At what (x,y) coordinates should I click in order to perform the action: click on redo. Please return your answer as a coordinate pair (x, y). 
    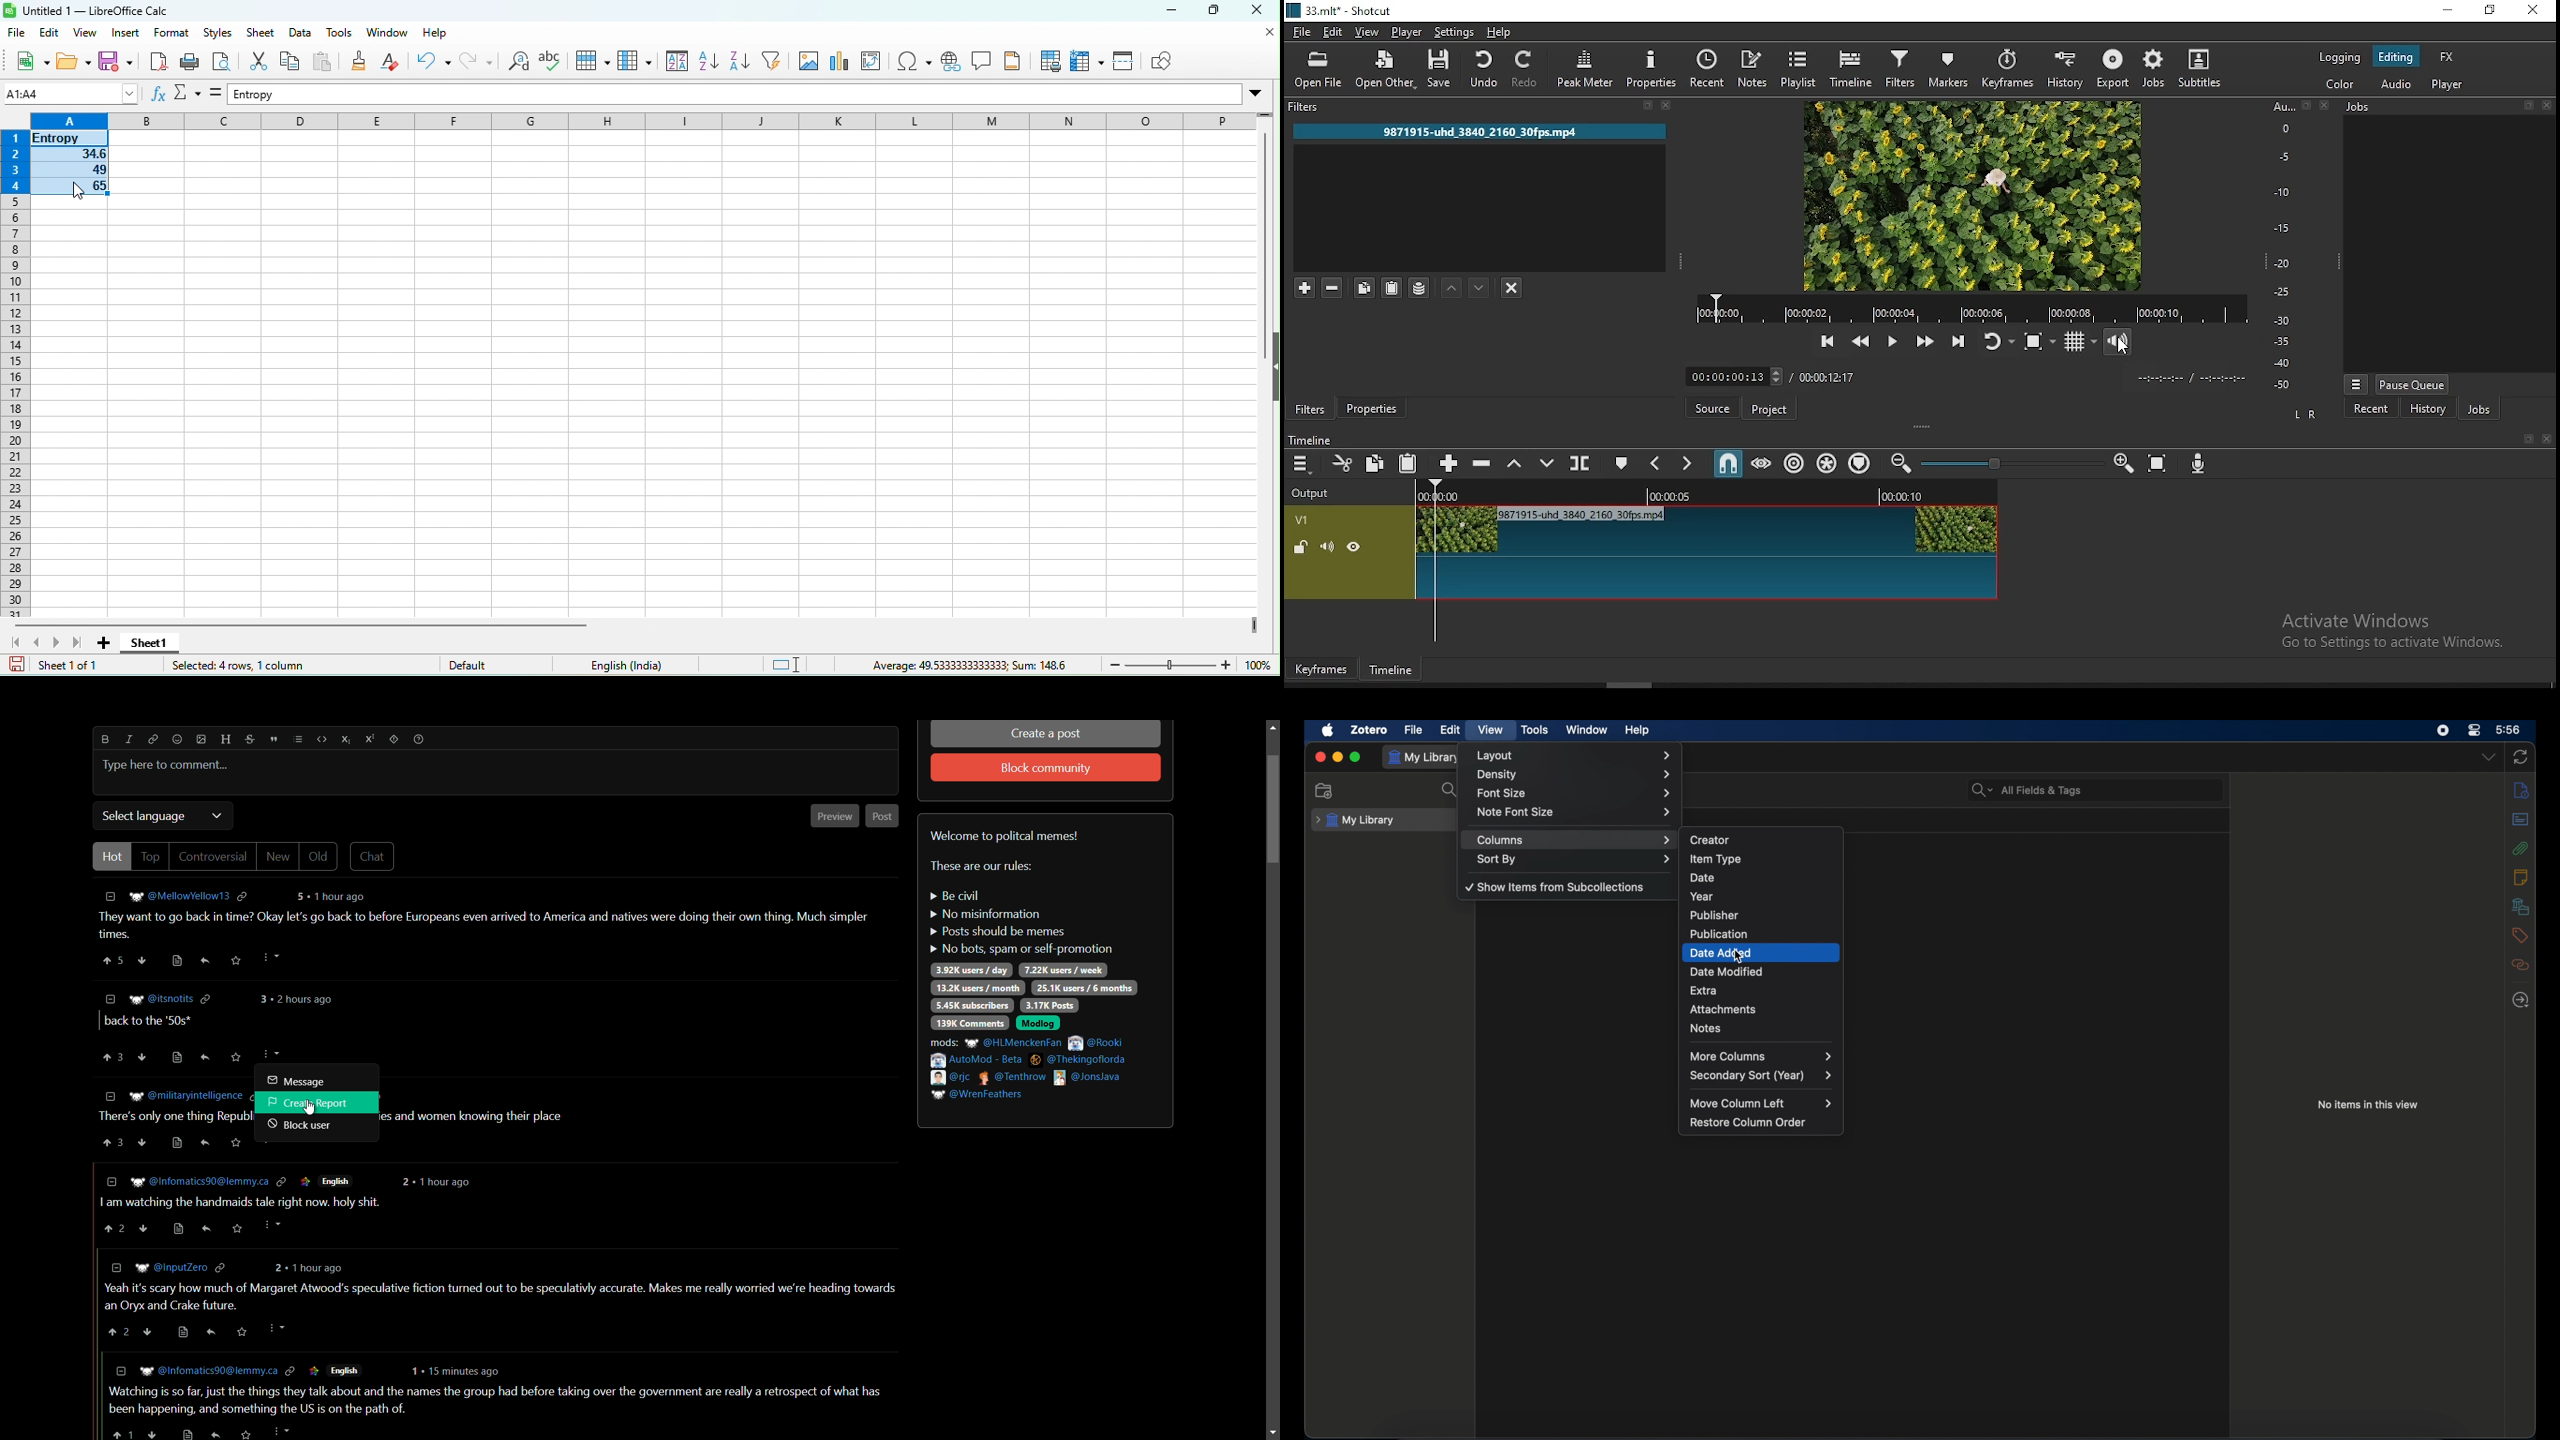
    Looking at the image, I should click on (476, 65).